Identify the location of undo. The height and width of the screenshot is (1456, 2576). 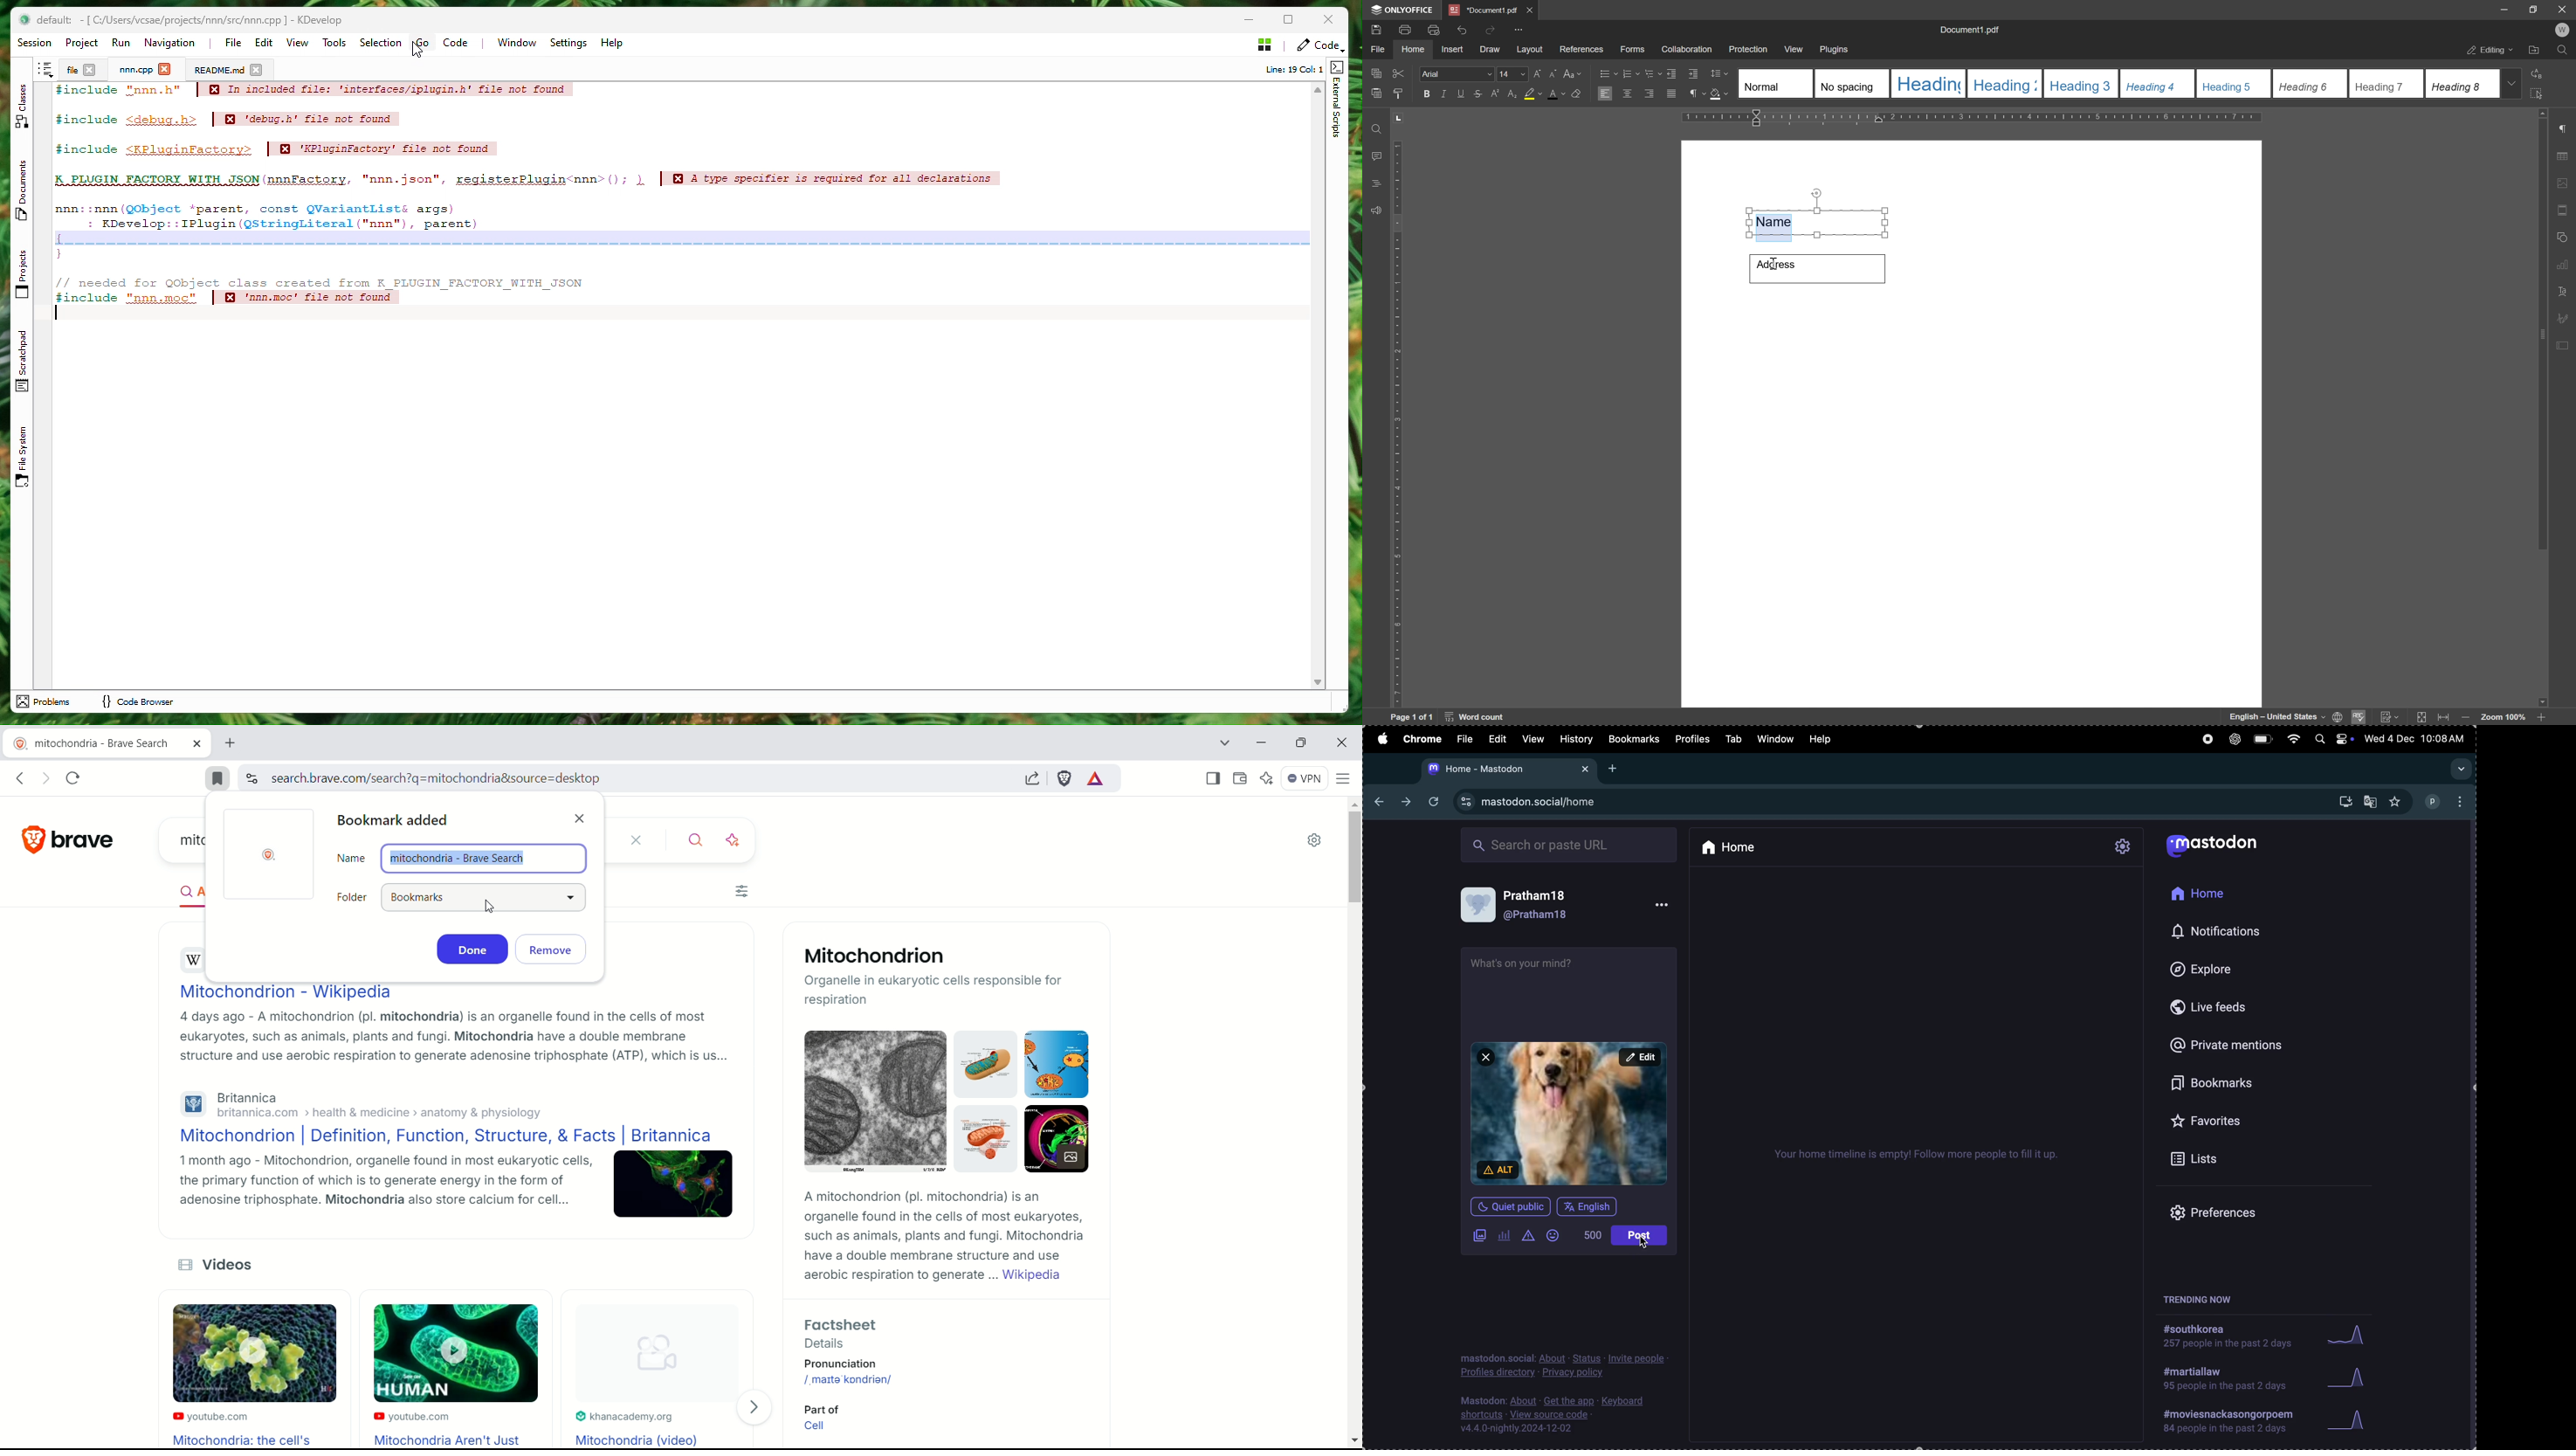
(1462, 28).